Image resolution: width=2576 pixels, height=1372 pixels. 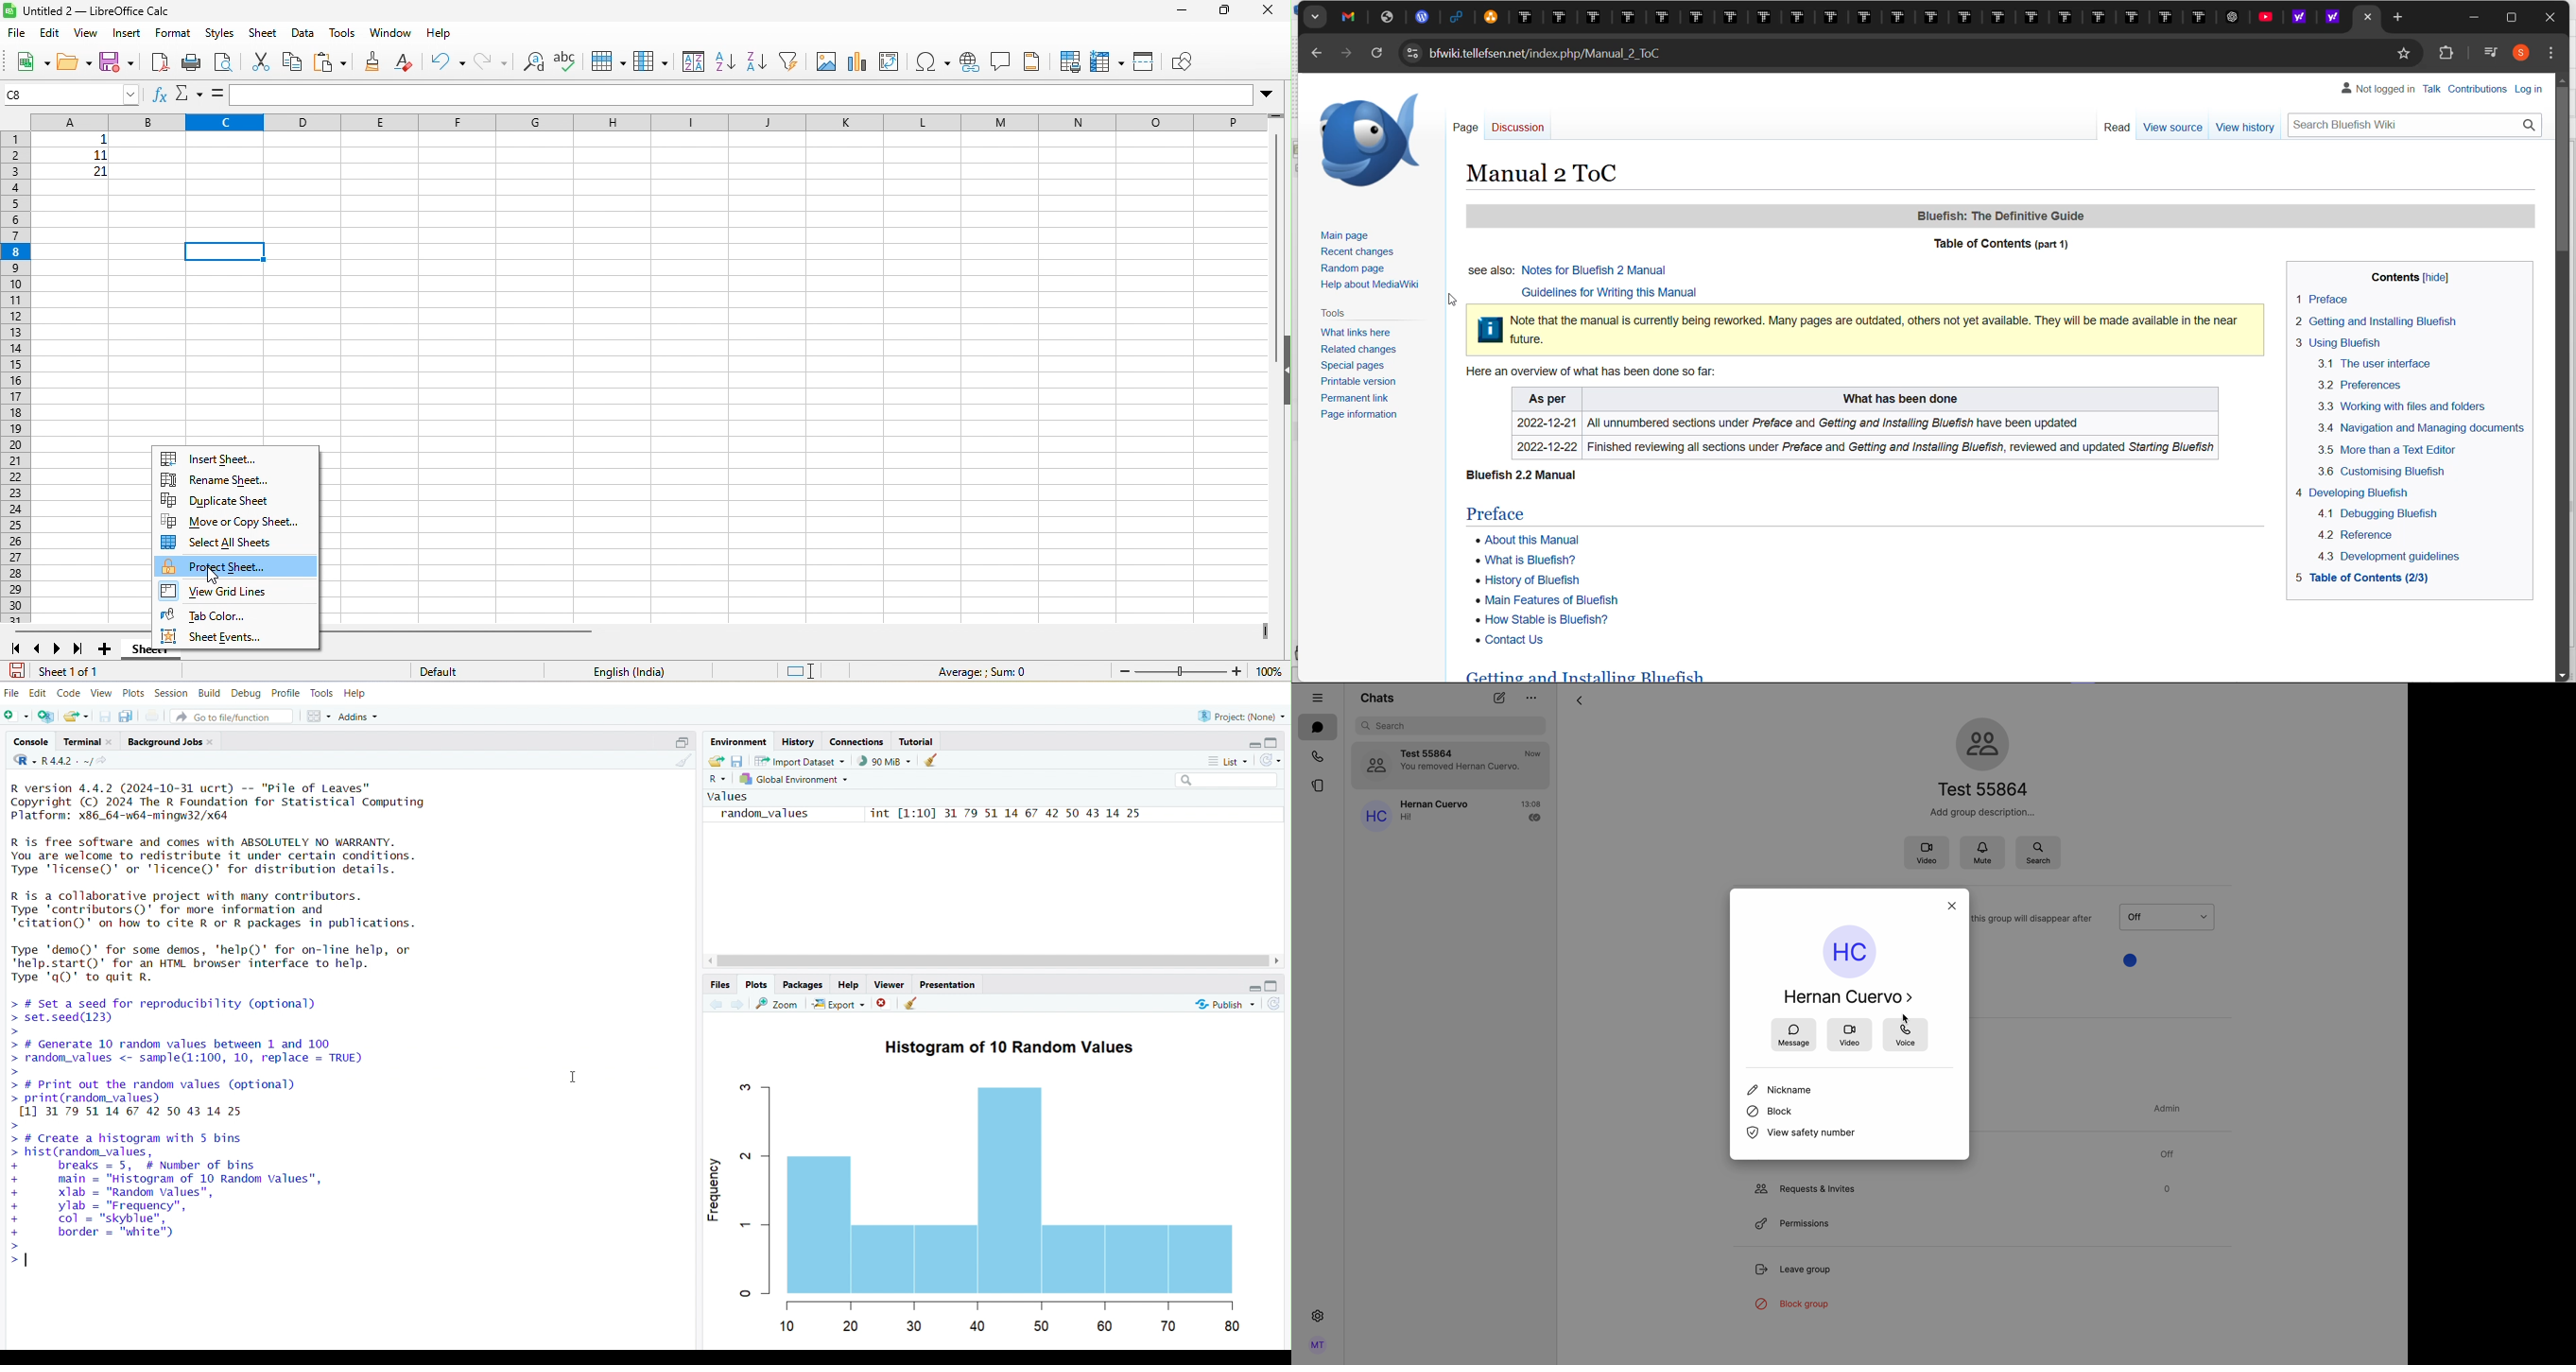 What do you see at coordinates (46, 716) in the screenshot?
I see `create a project` at bounding box center [46, 716].